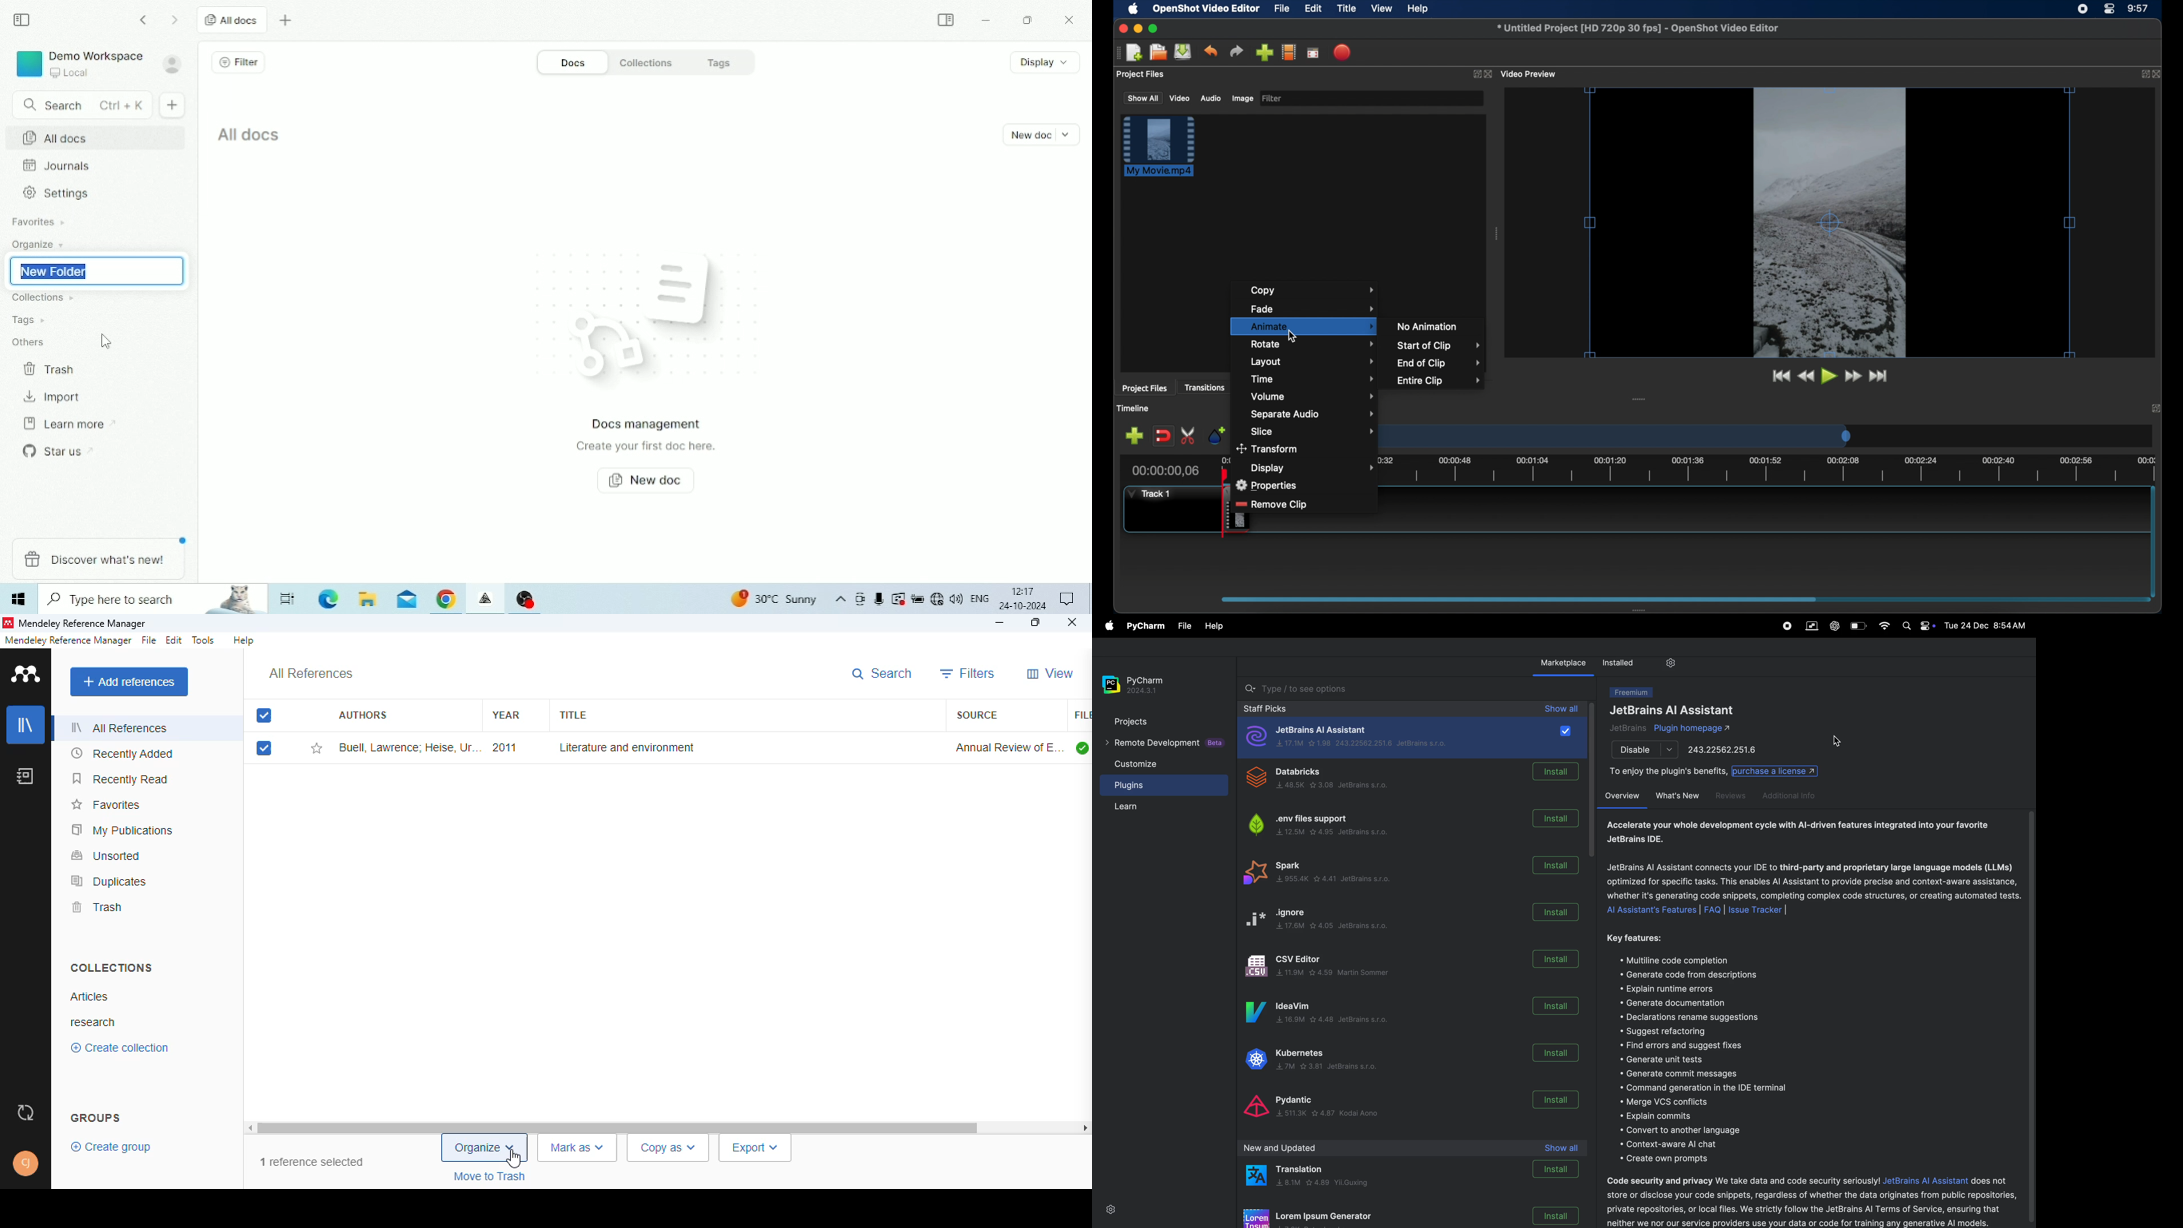 The width and height of the screenshot is (2184, 1232). Describe the element at coordinates (1152, 493) in the screenshot. I see `track 1` at that location.